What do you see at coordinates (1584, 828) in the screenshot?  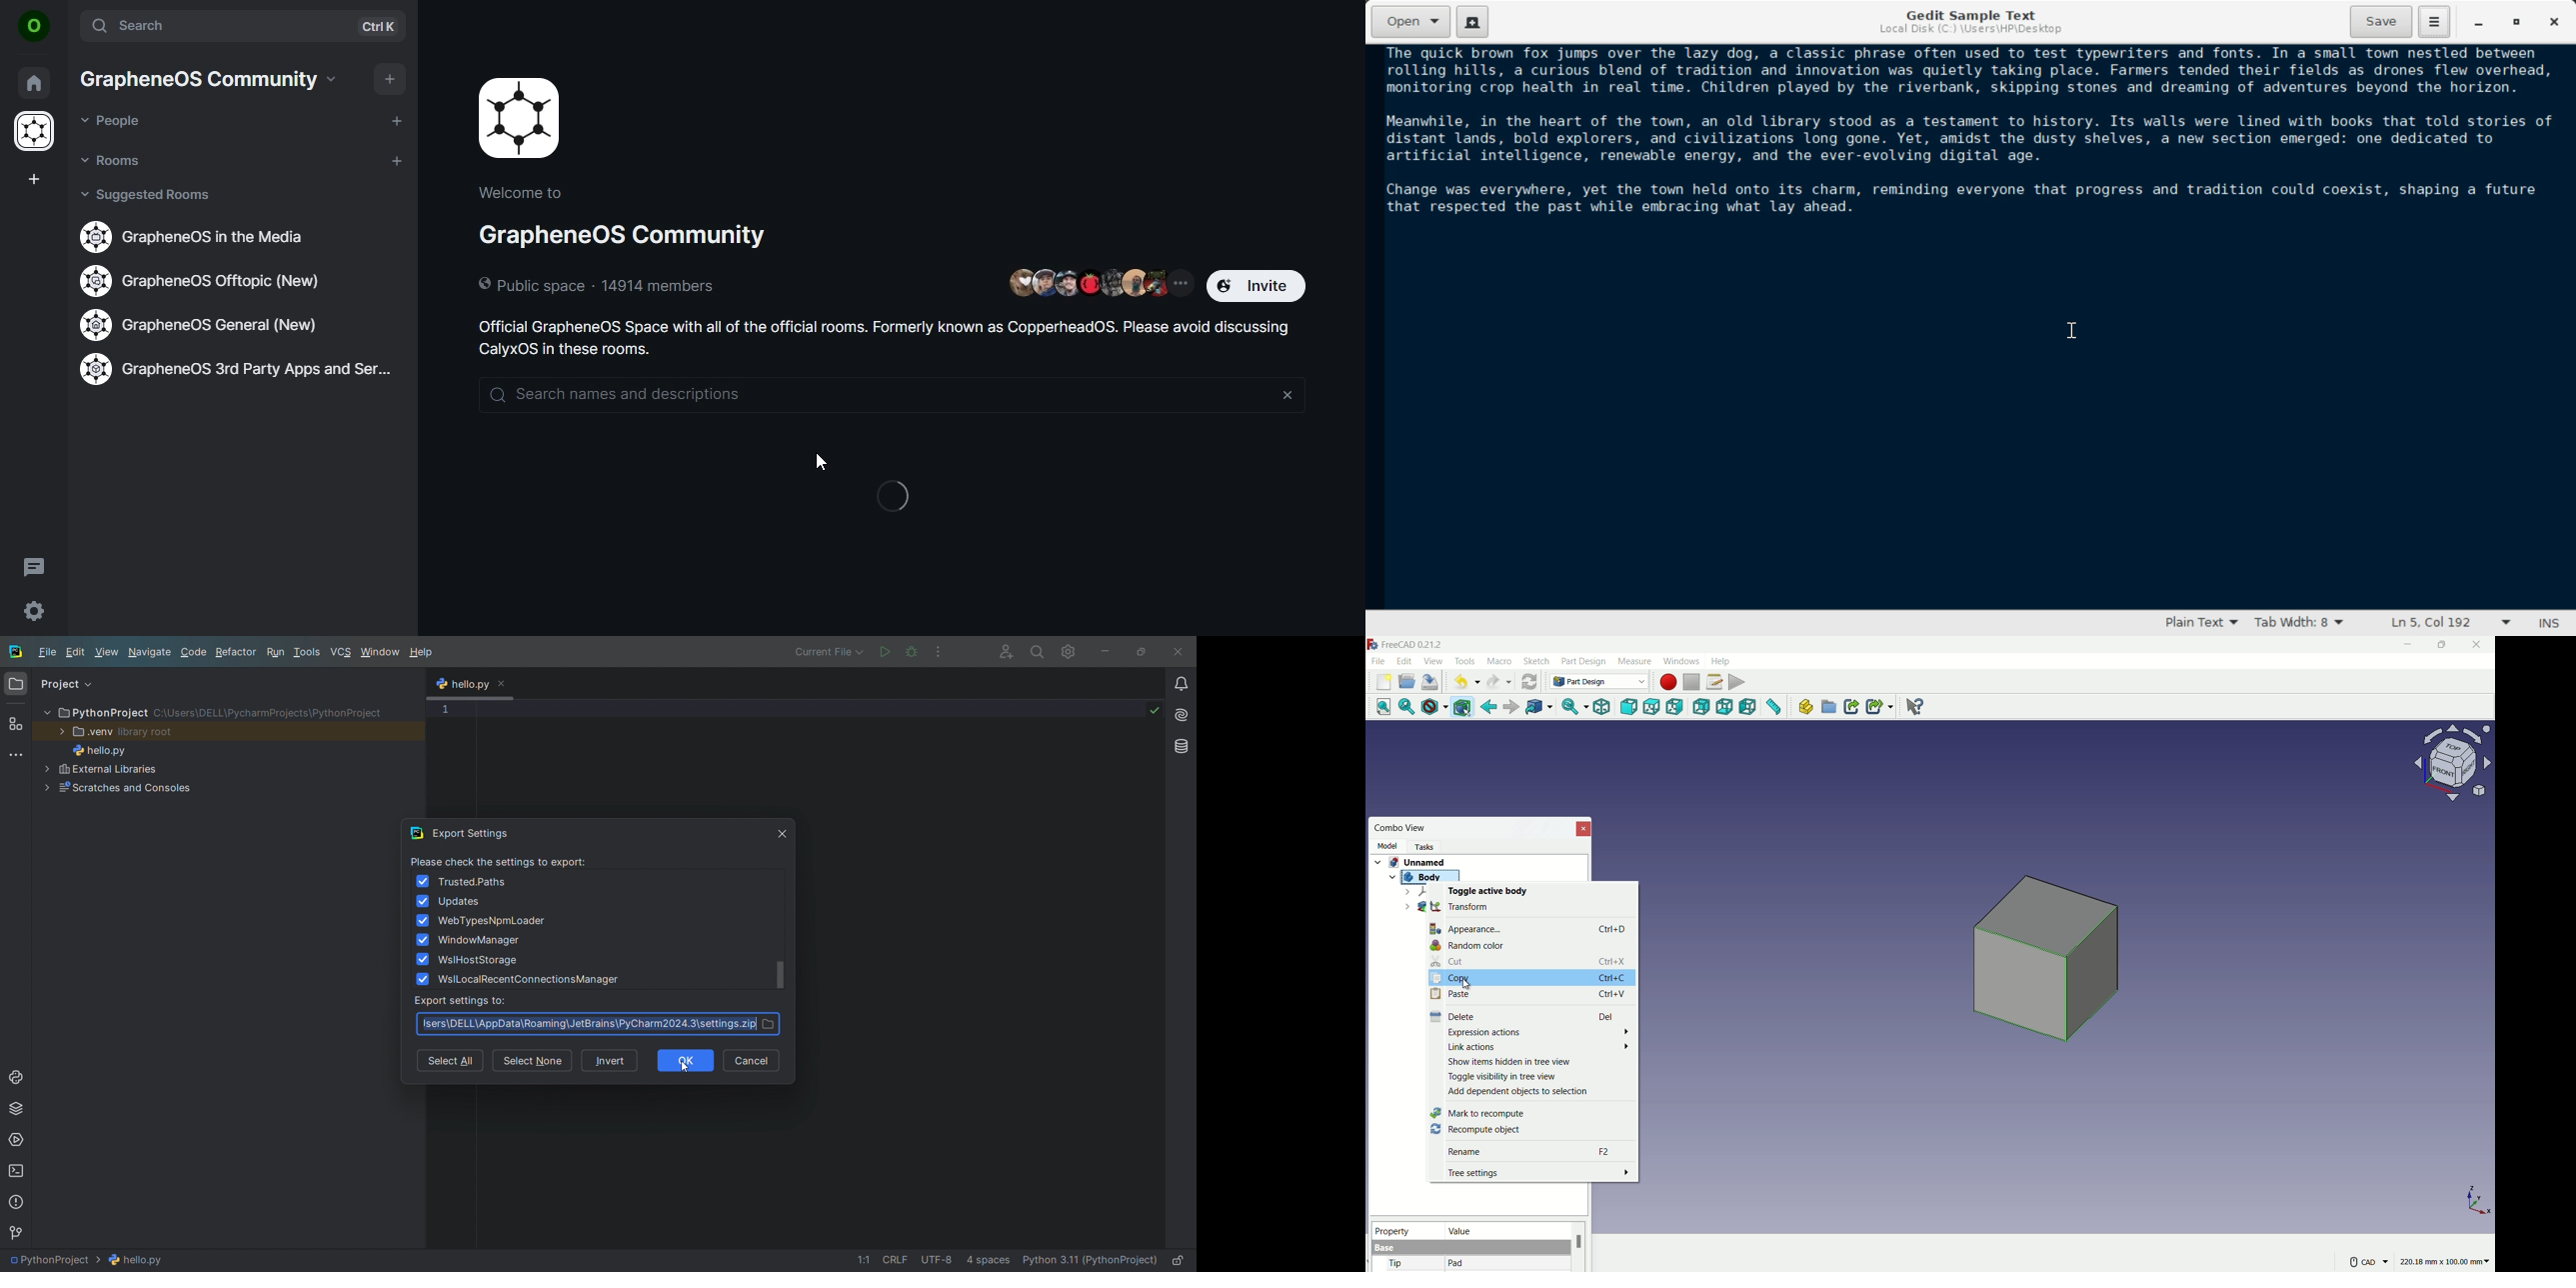 I see `close` at bounding box center [1584, 828].